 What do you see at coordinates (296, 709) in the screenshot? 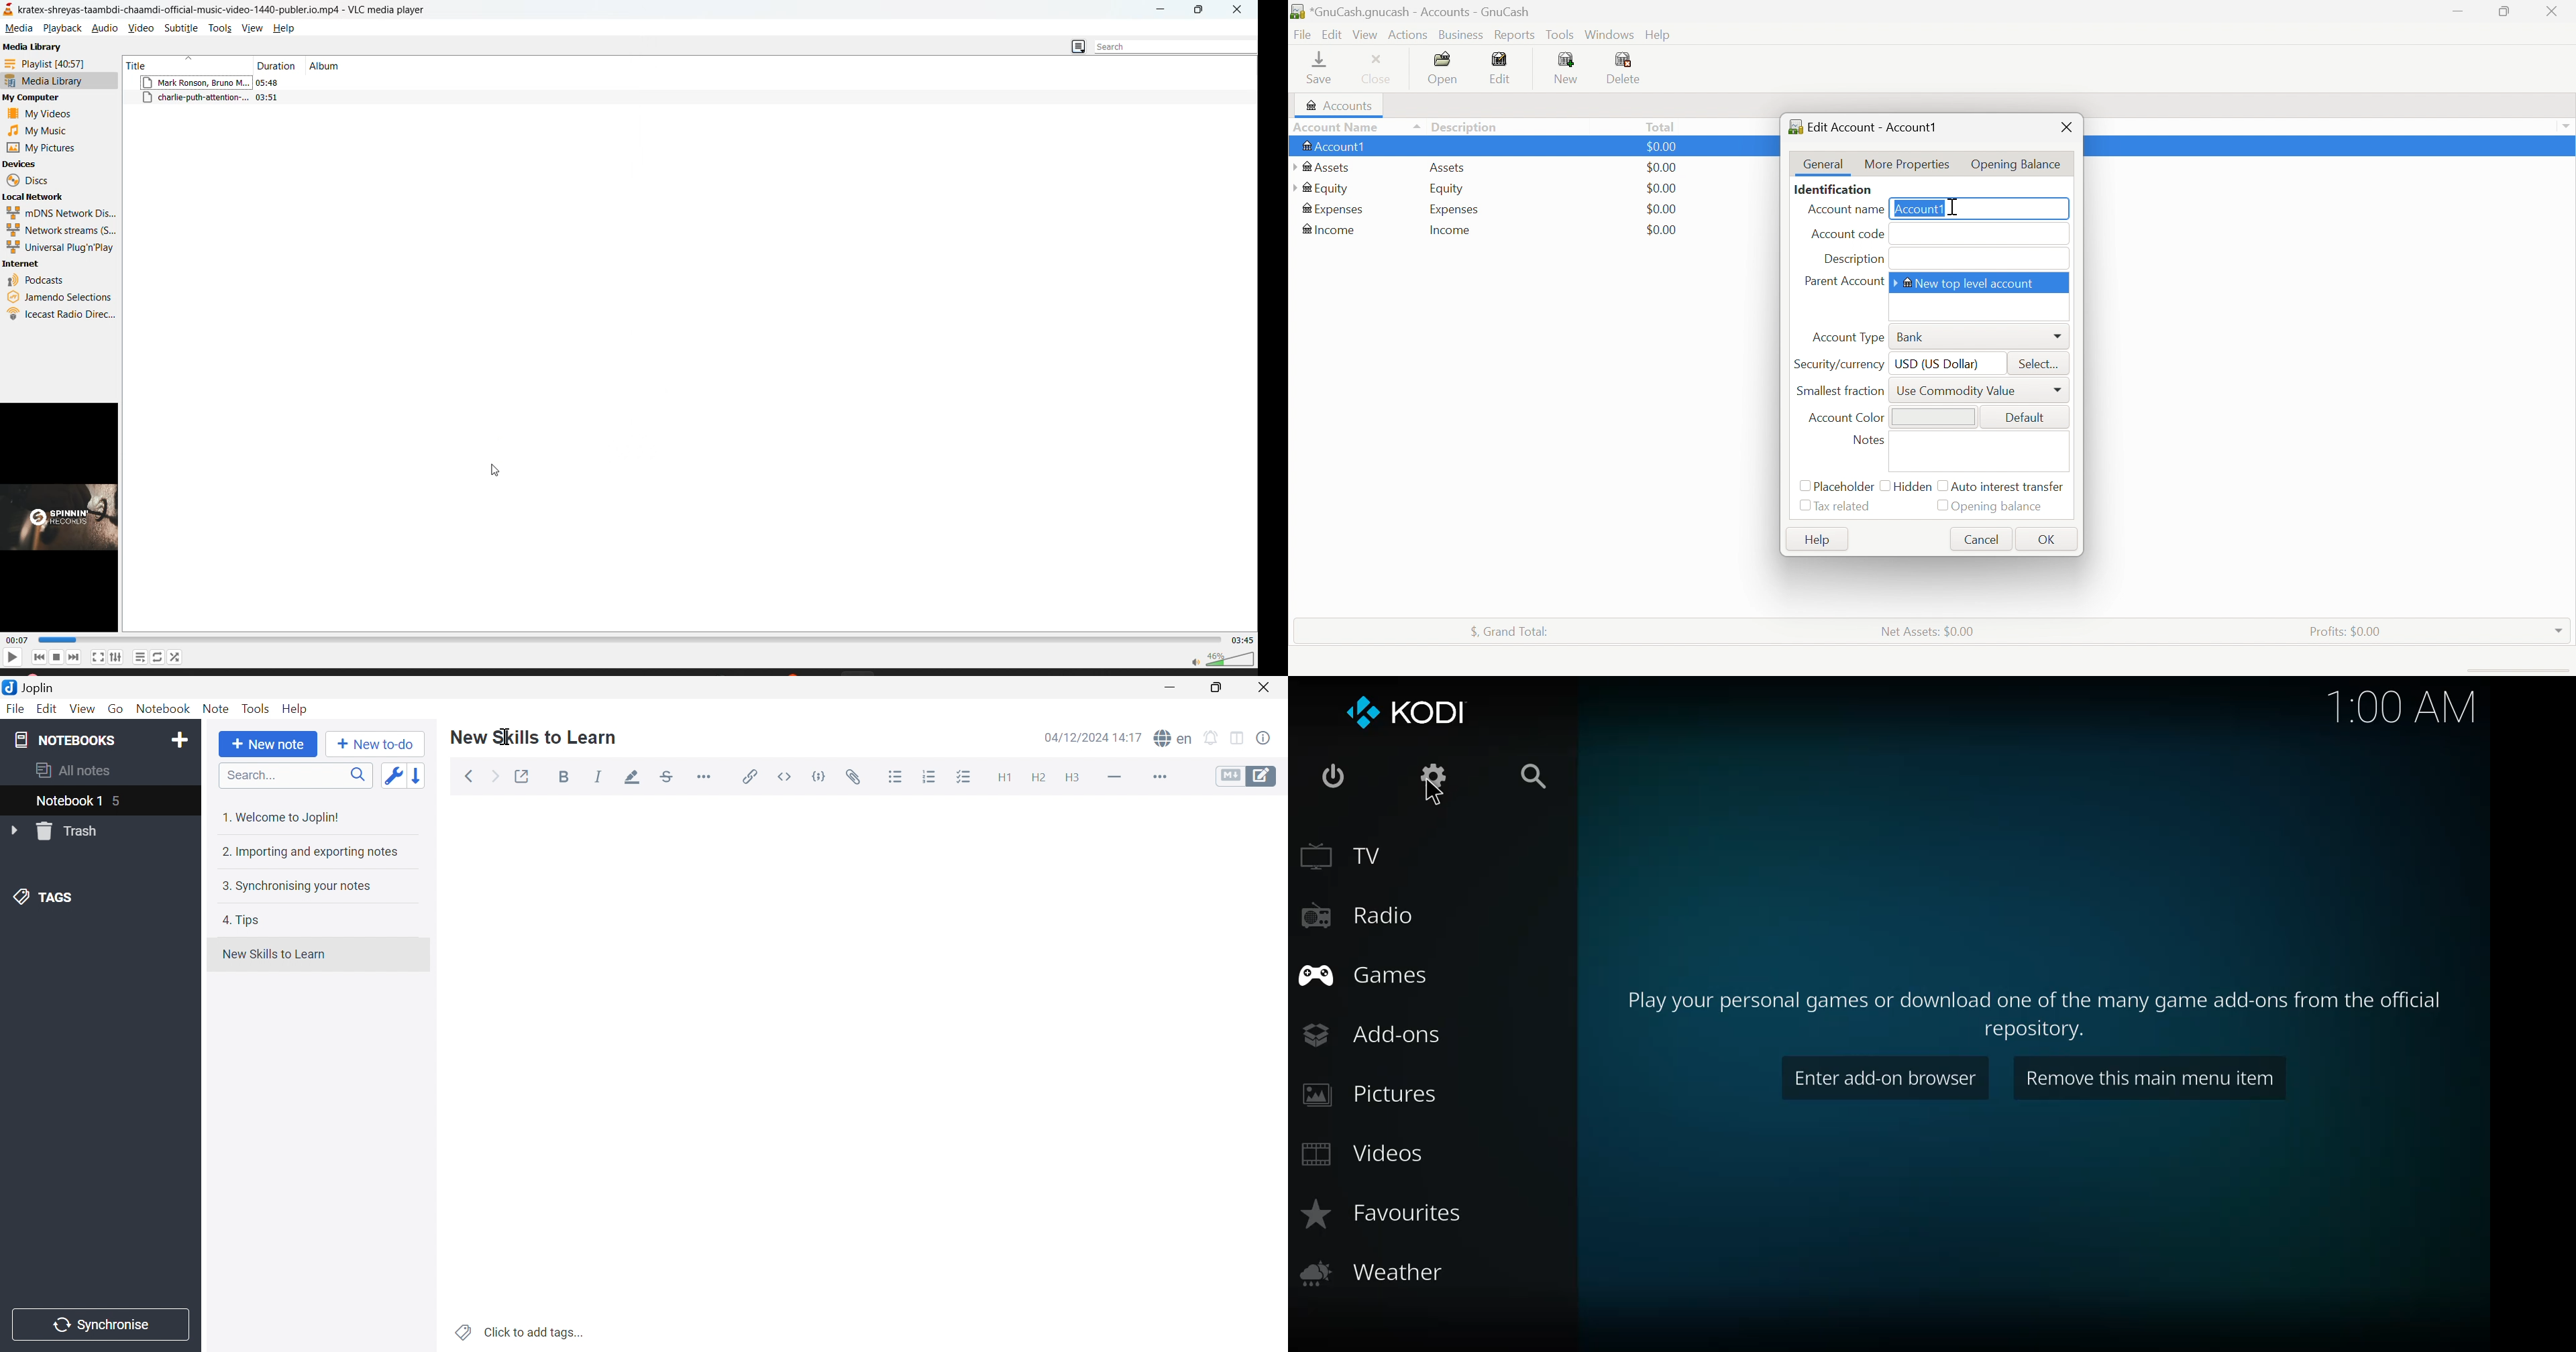
I see `Help` at bounding box center [296, 709].